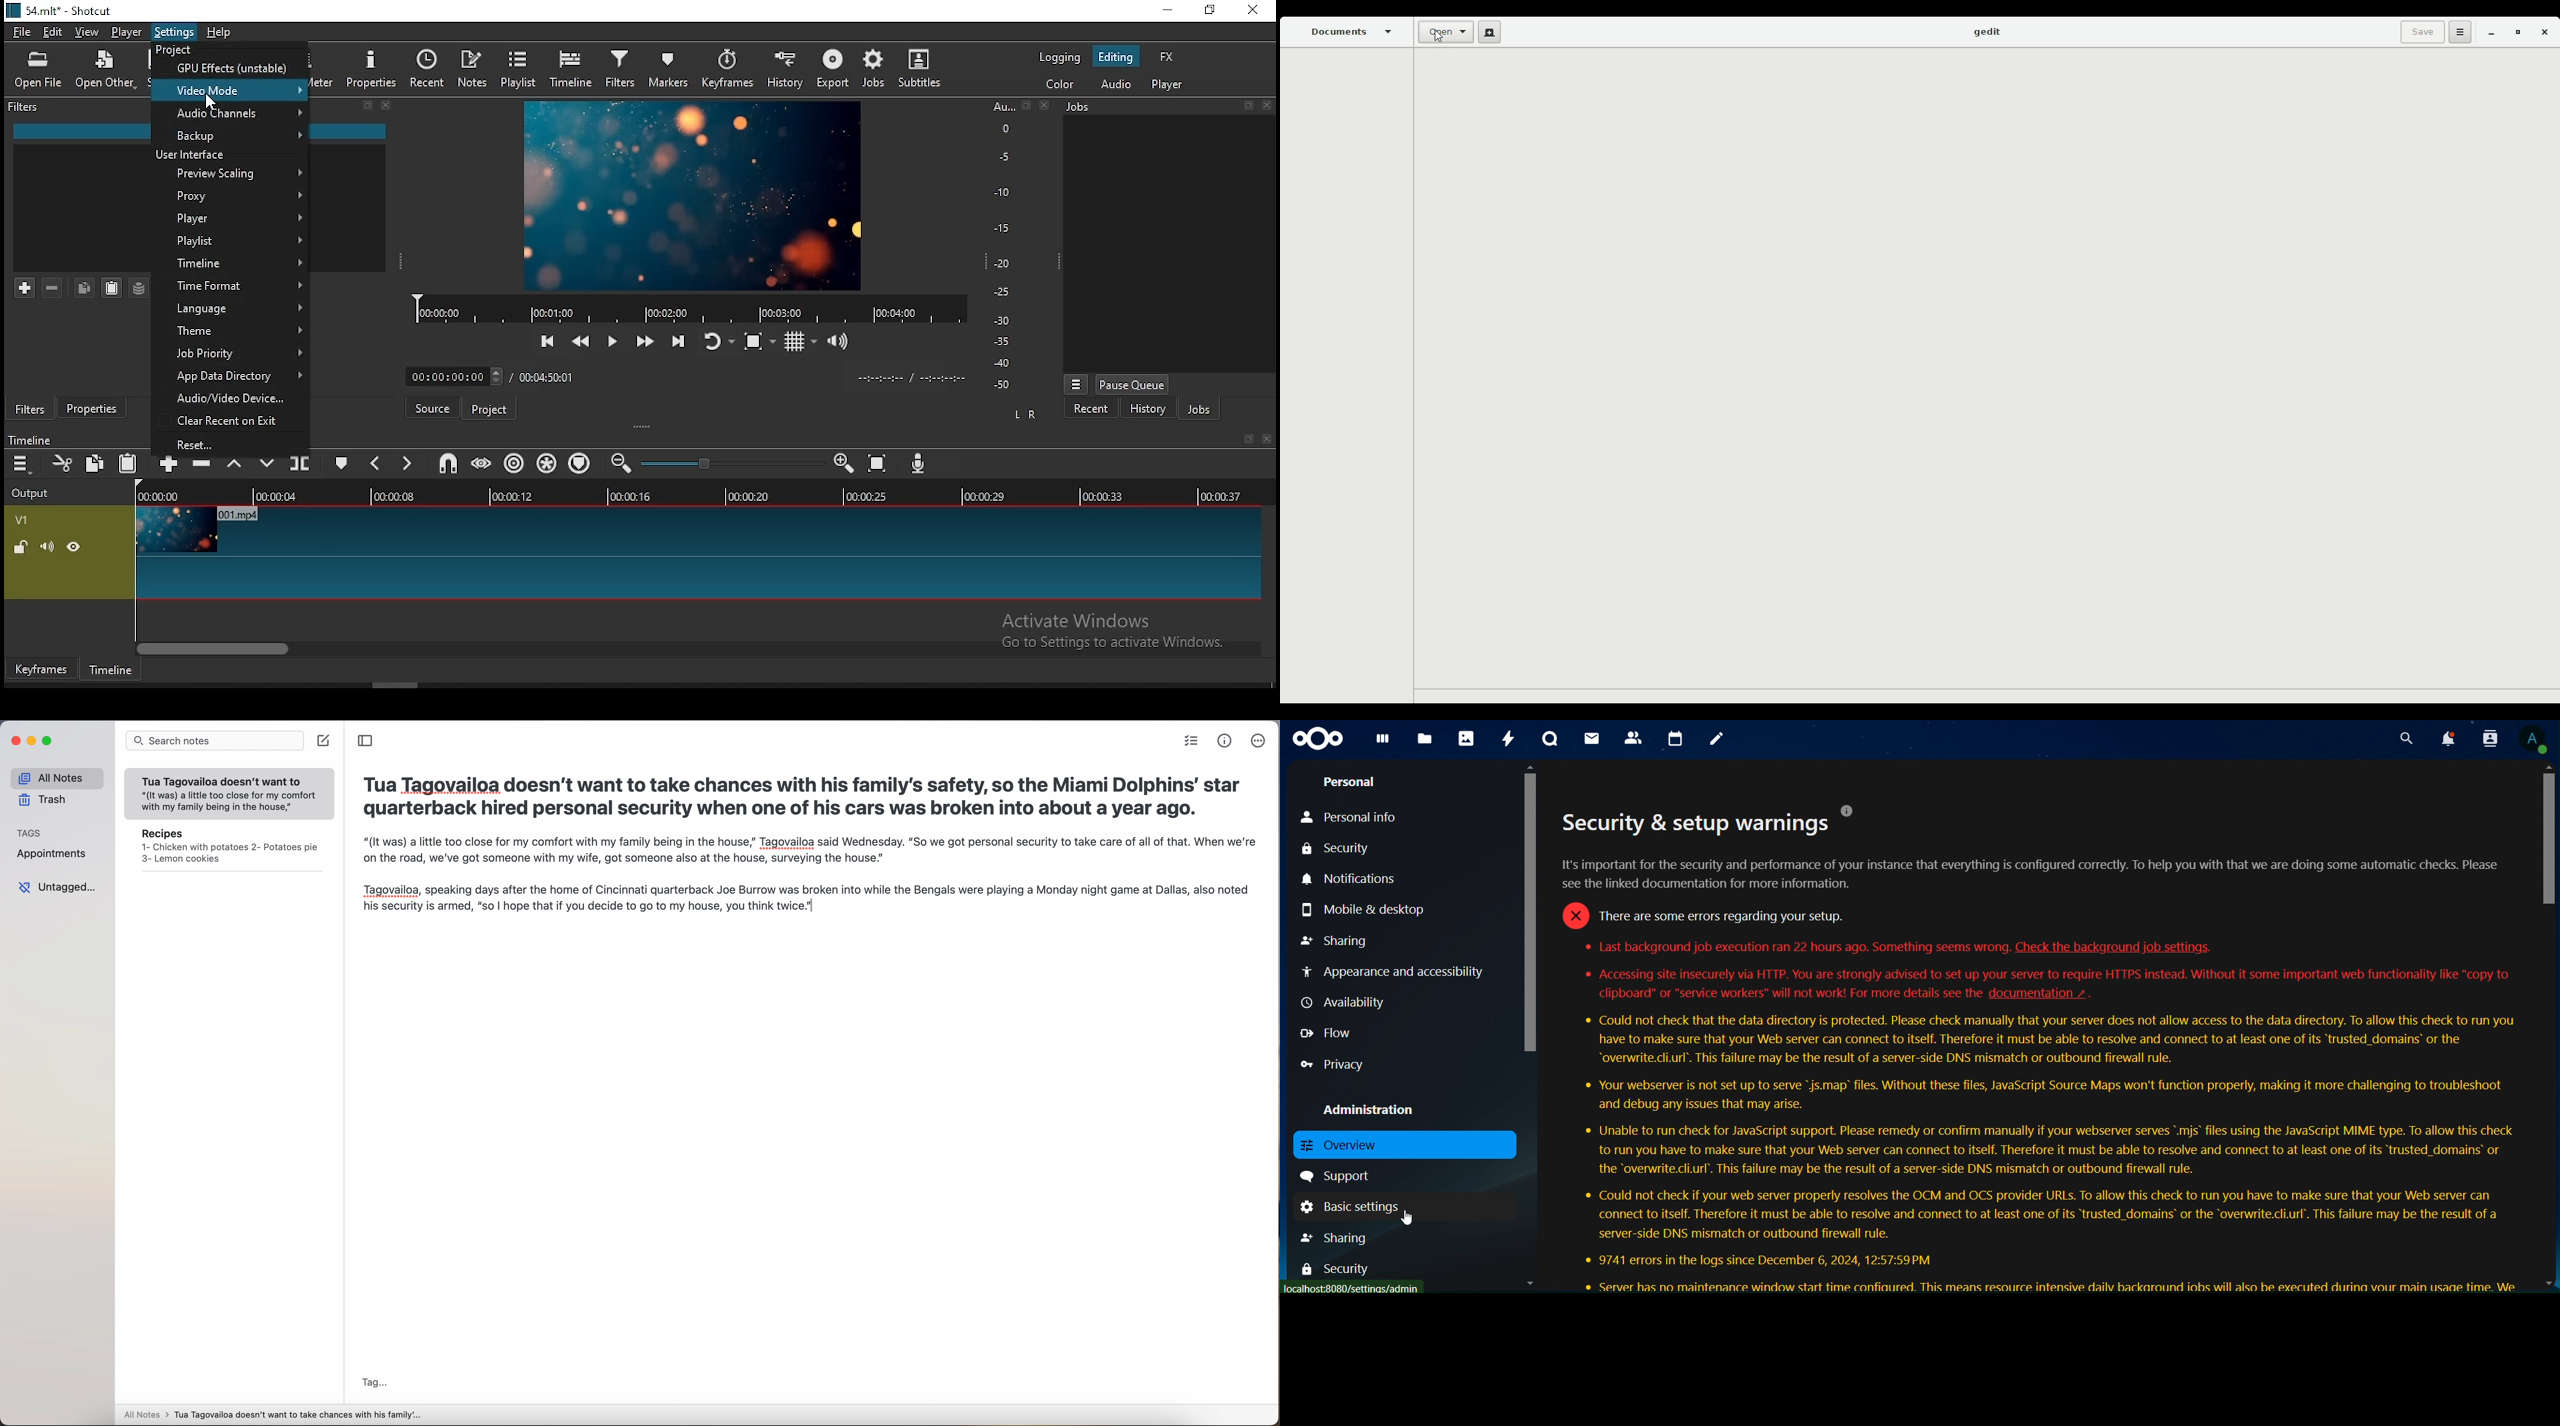 This screenshot has width=2576, height=1428. I want to click on notifications, so click(1355, 880).